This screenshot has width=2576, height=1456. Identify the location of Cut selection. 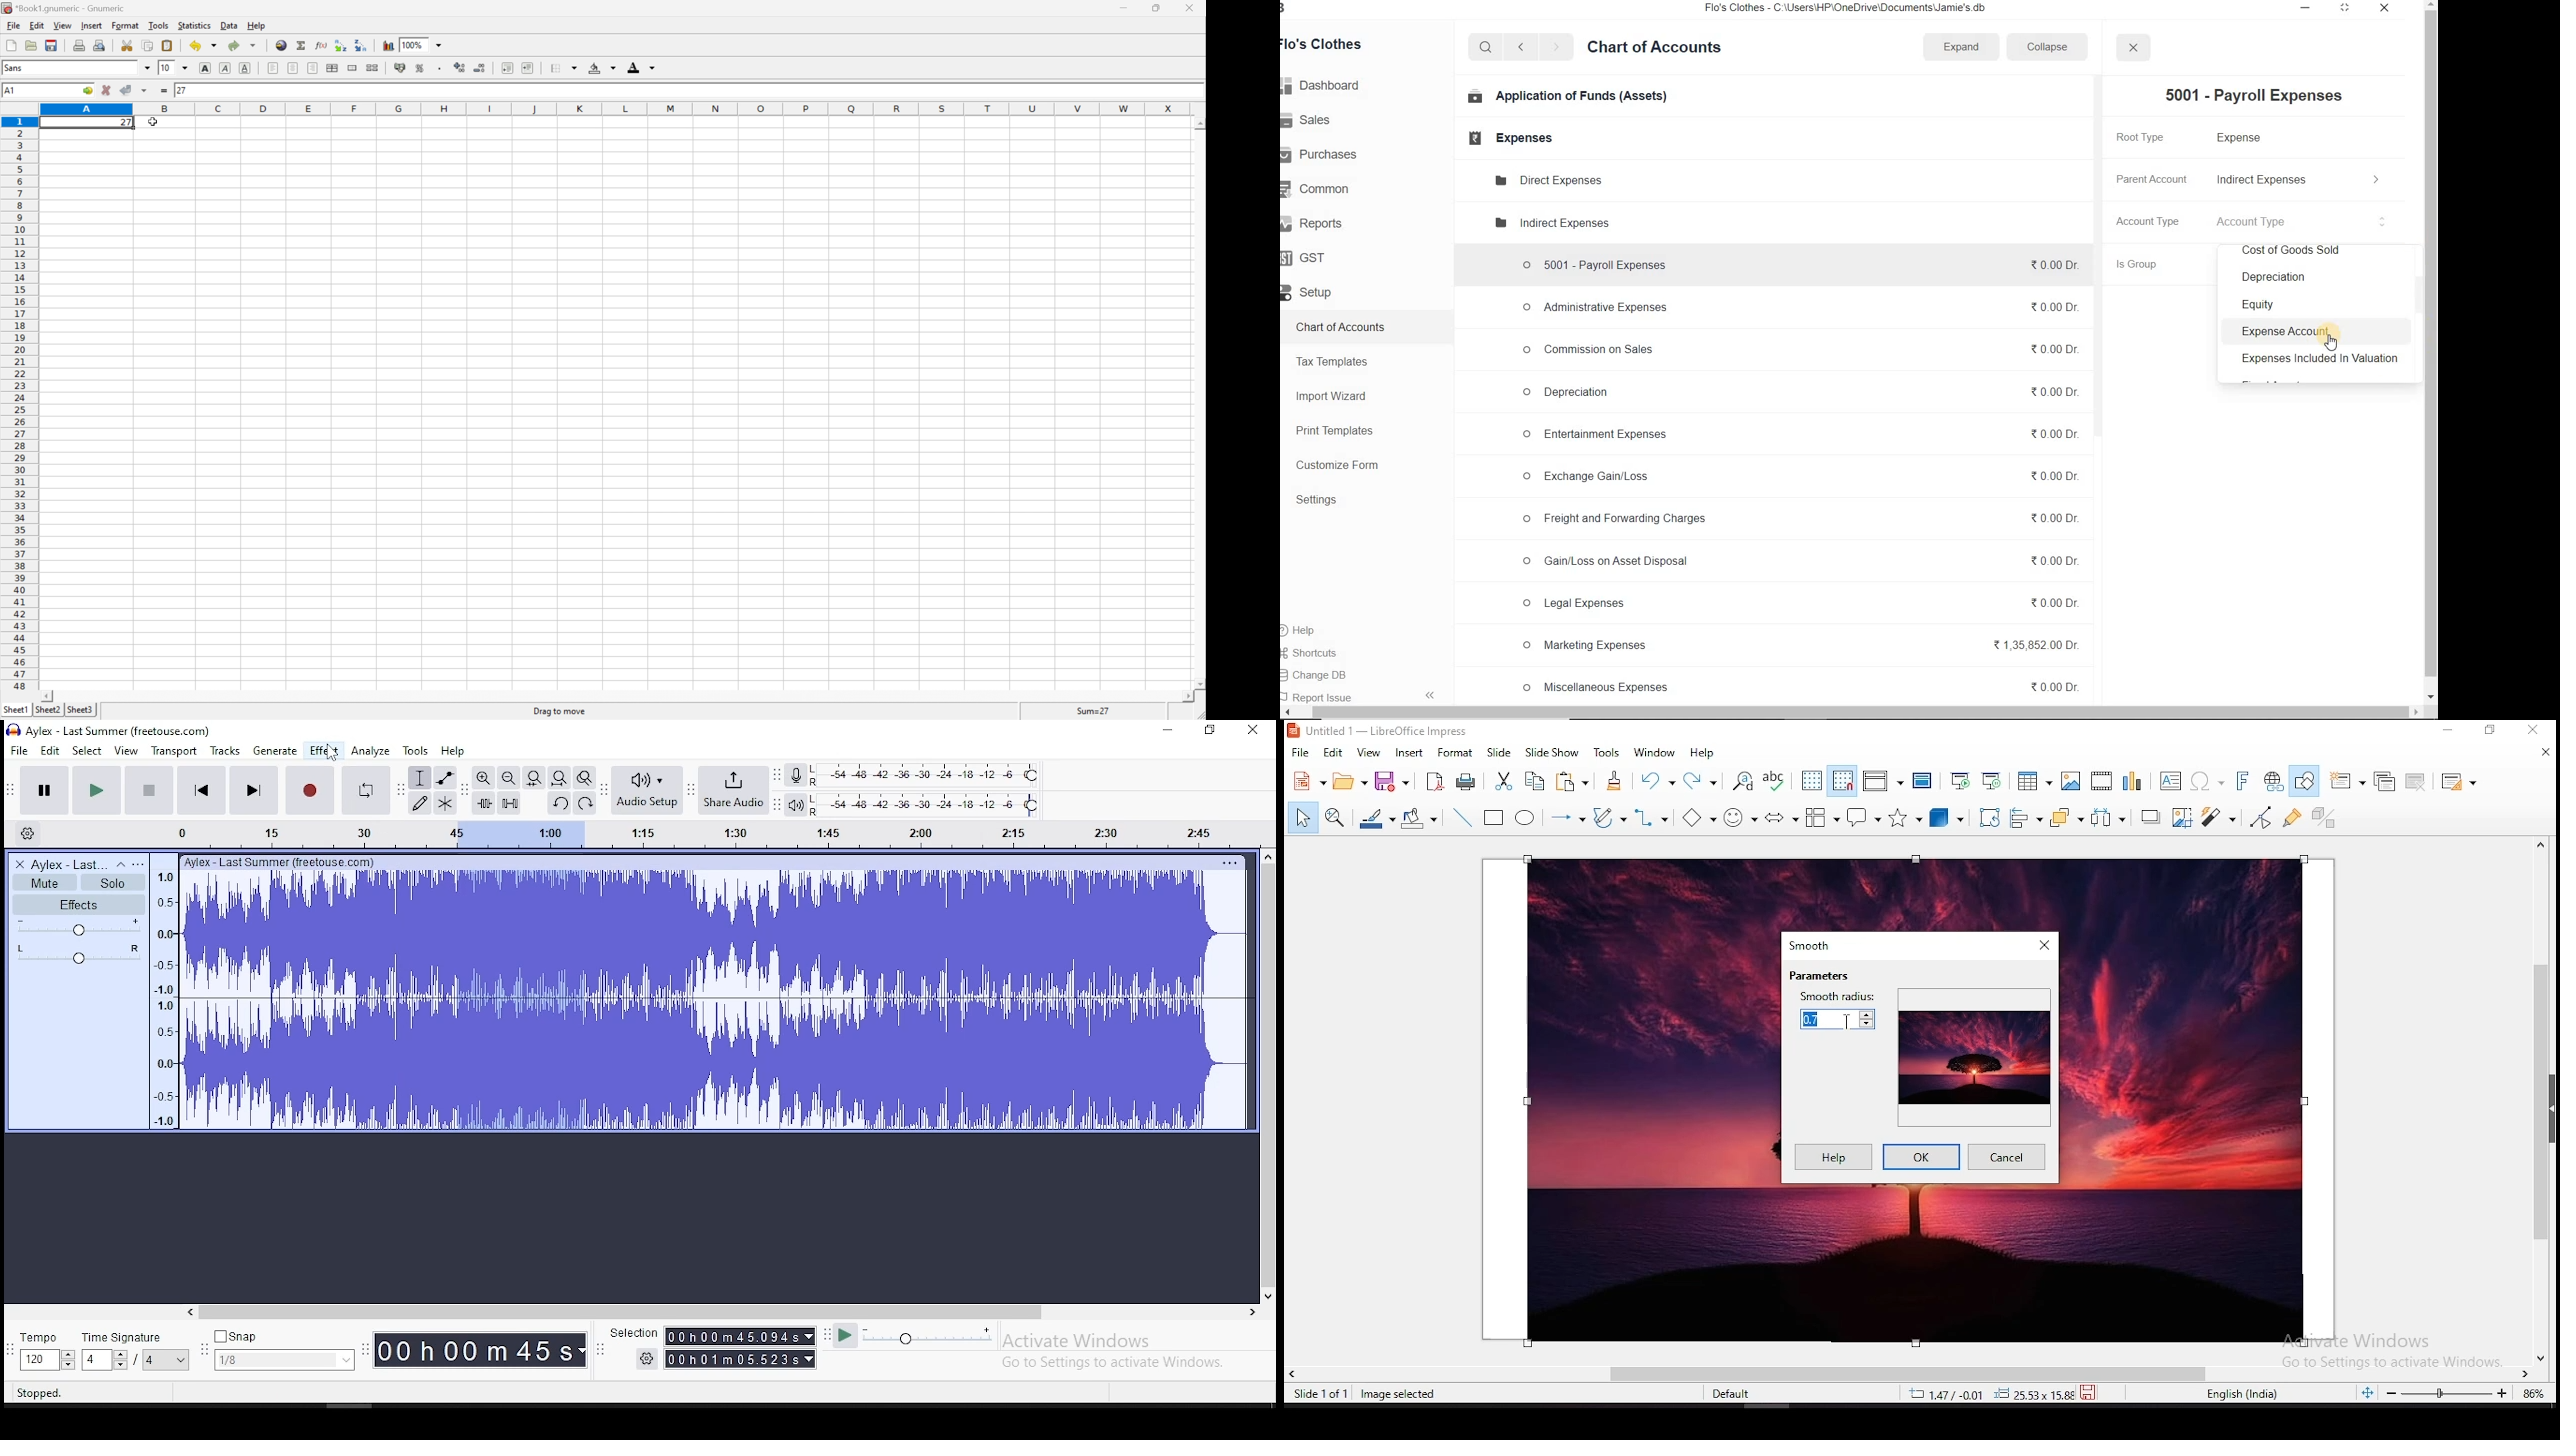
(129, 45).